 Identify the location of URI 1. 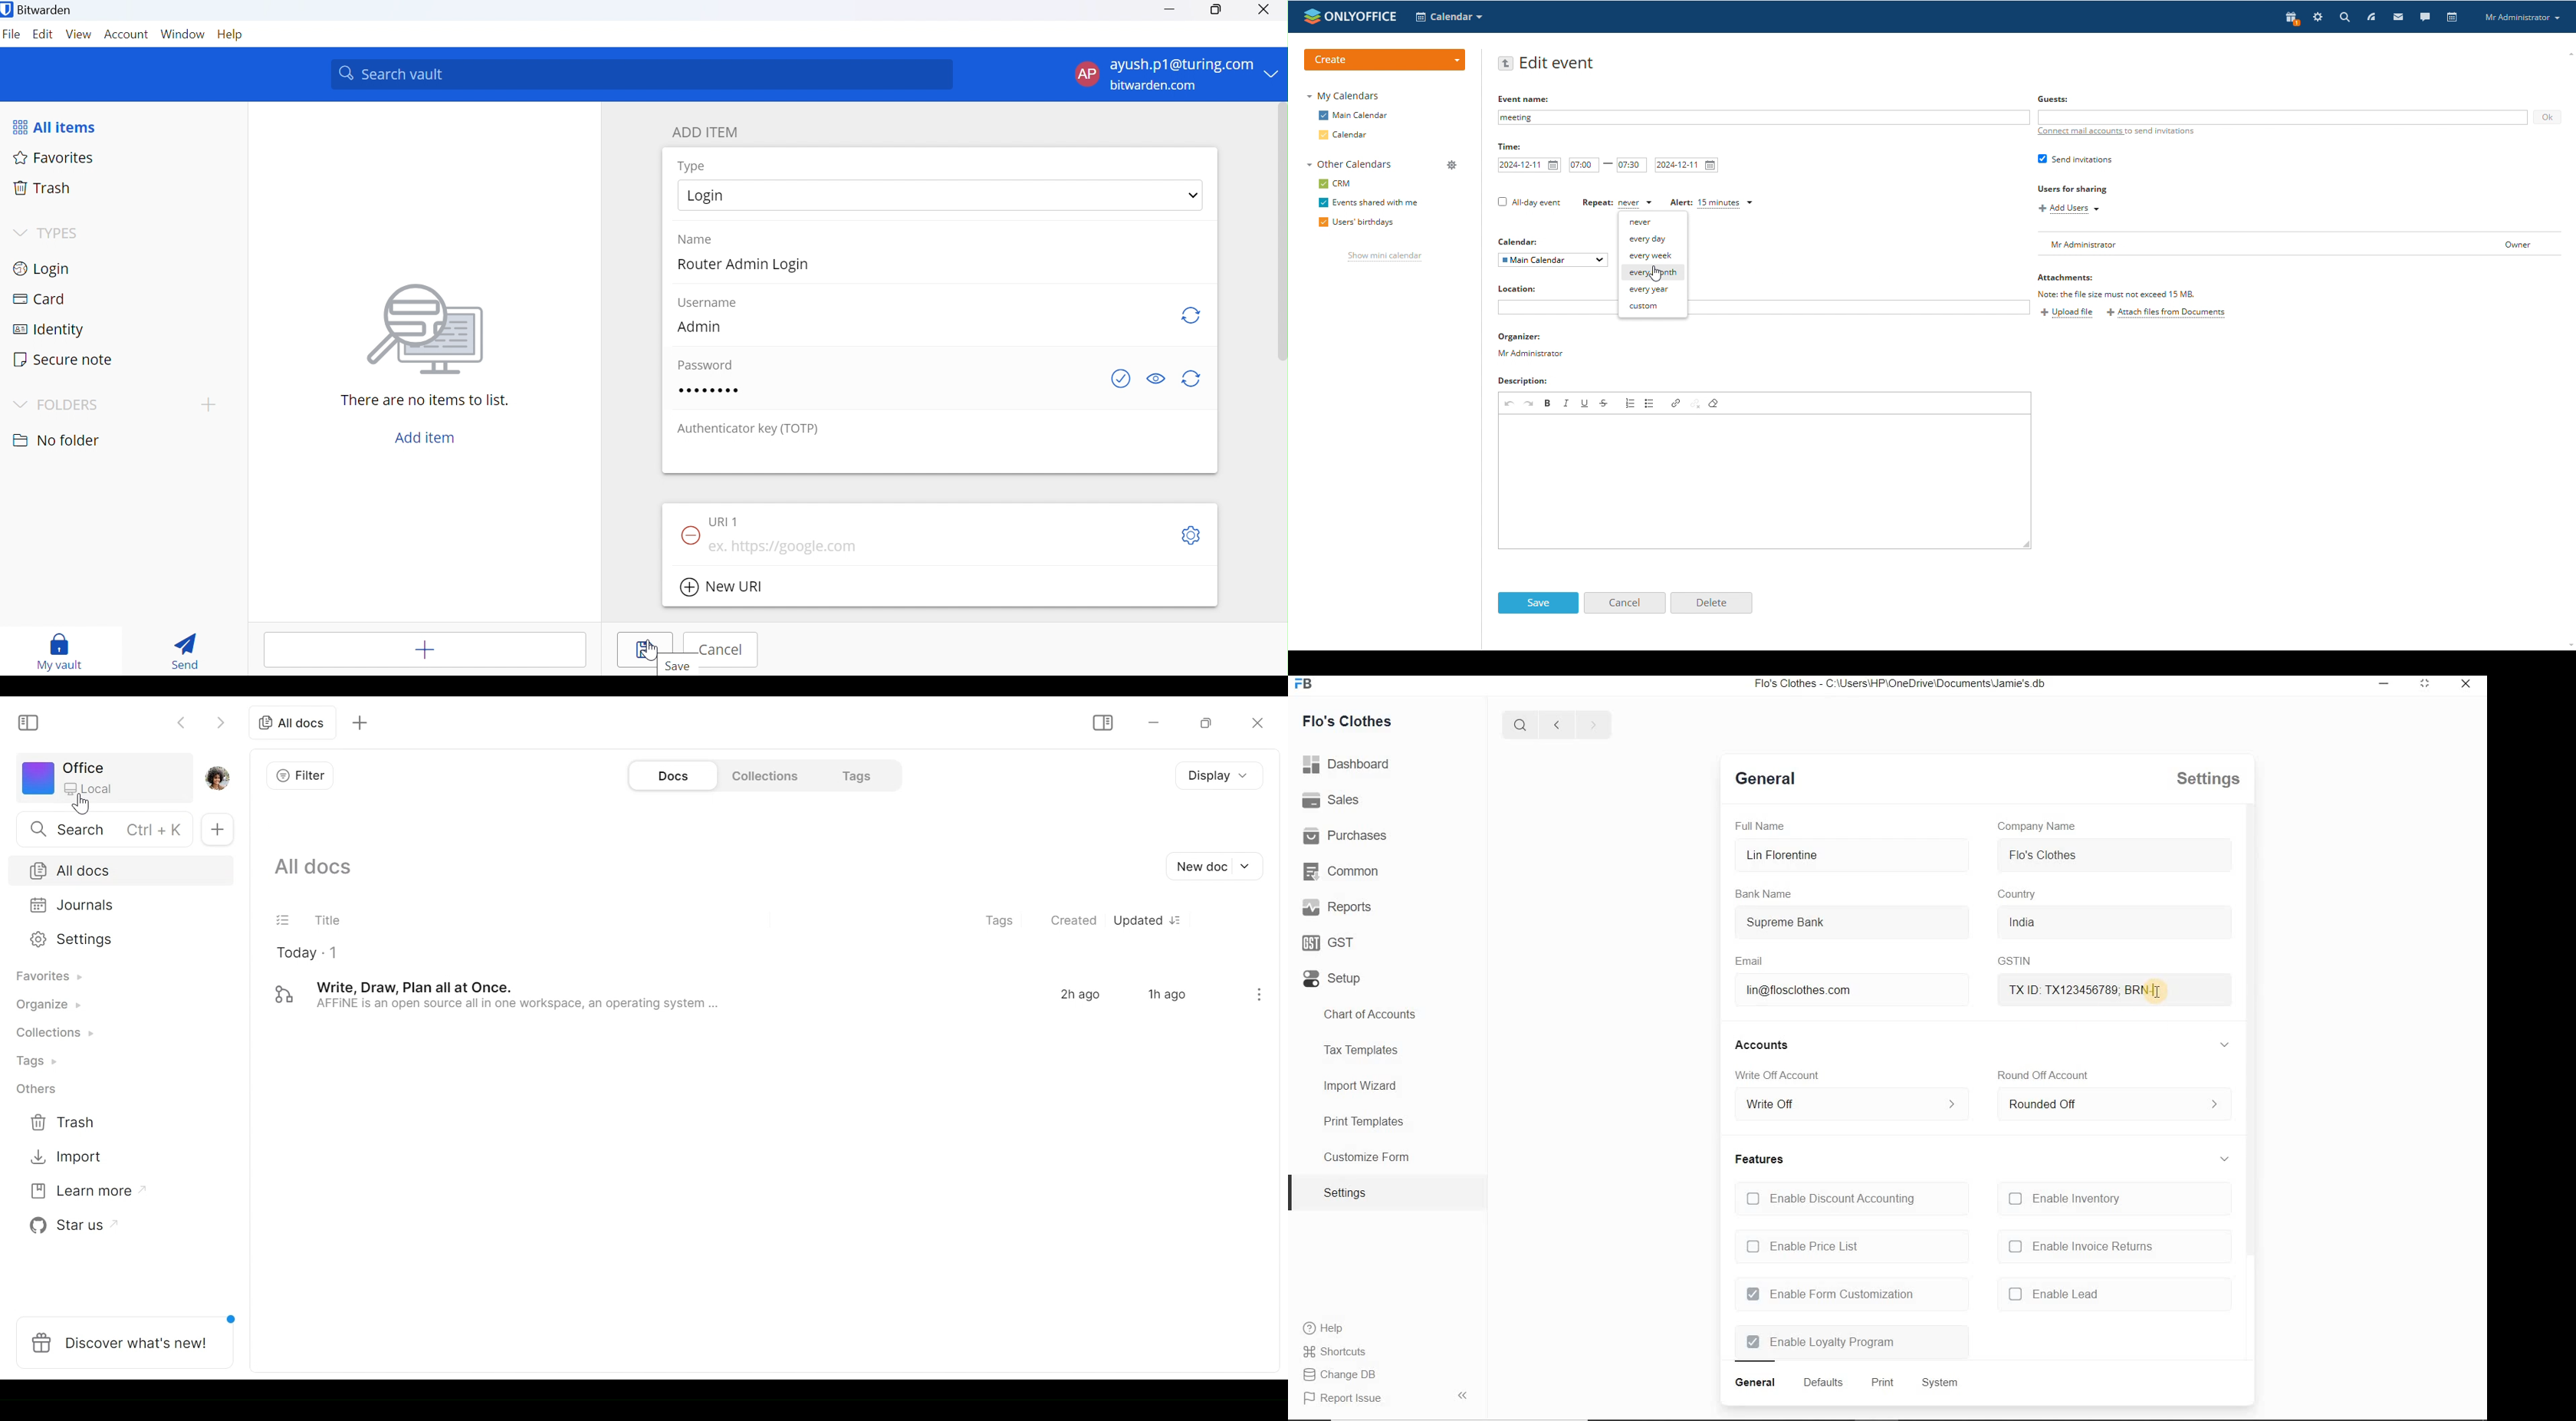
(724, 522).